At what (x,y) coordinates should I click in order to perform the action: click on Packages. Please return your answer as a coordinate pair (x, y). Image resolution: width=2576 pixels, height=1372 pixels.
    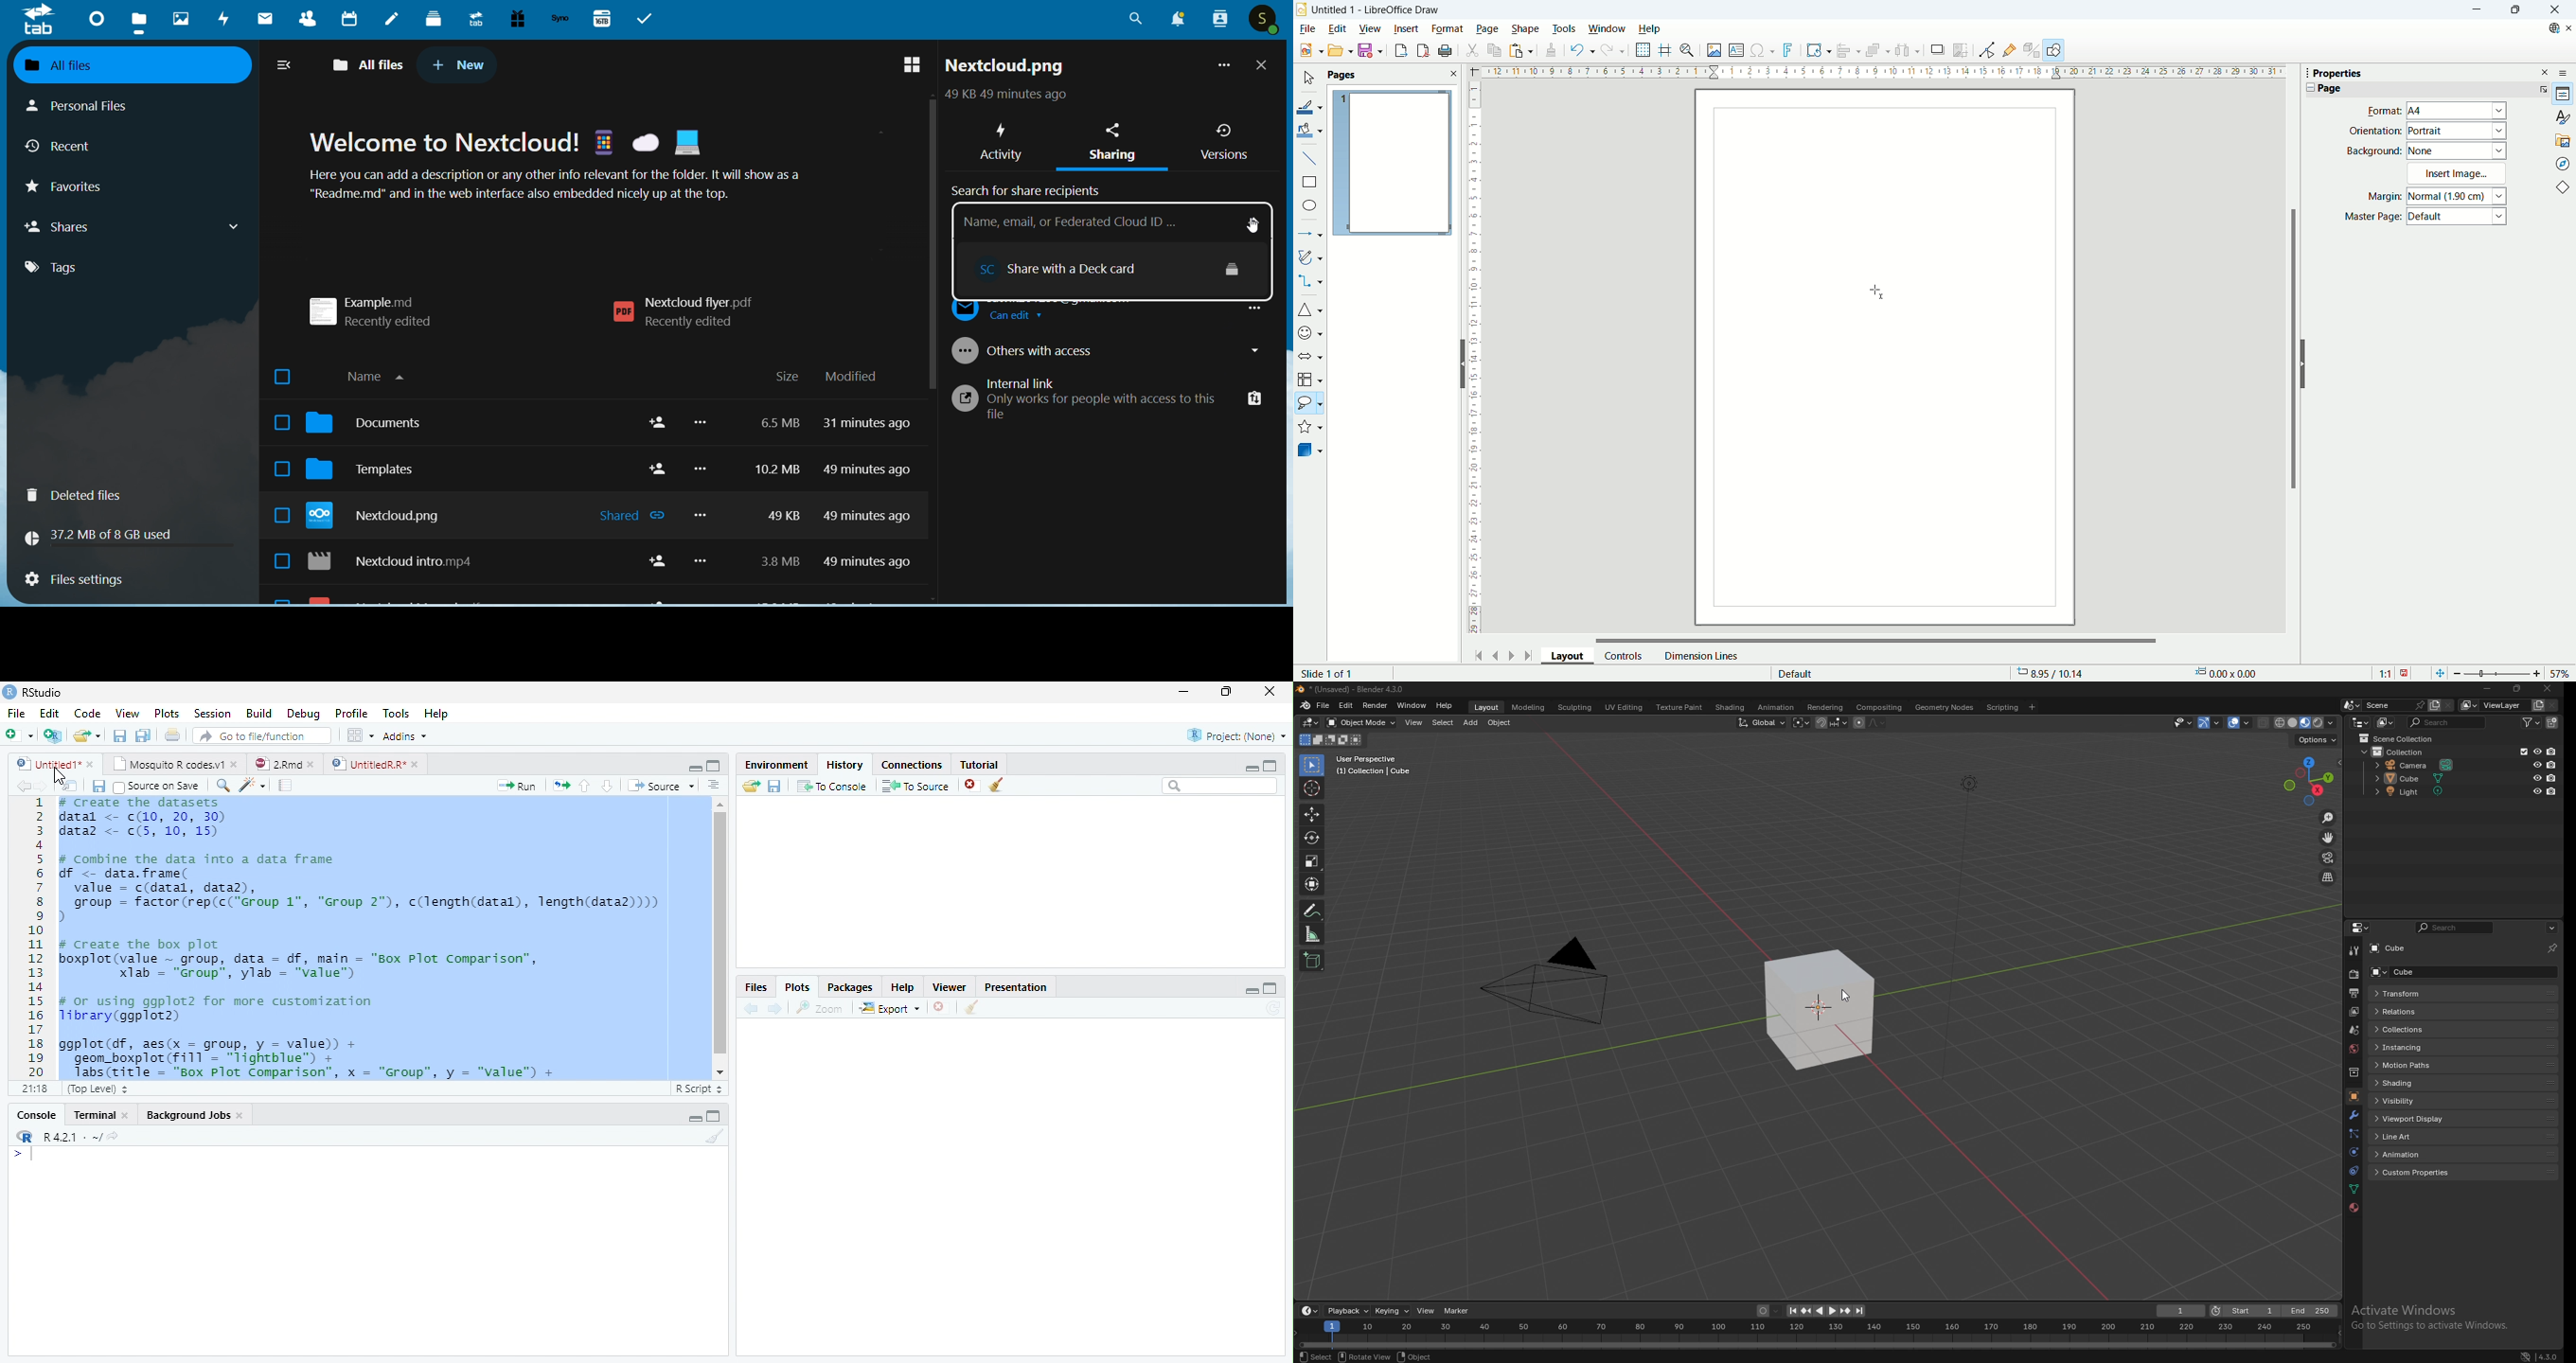
    Looking at the image, I should click on (850, 986).